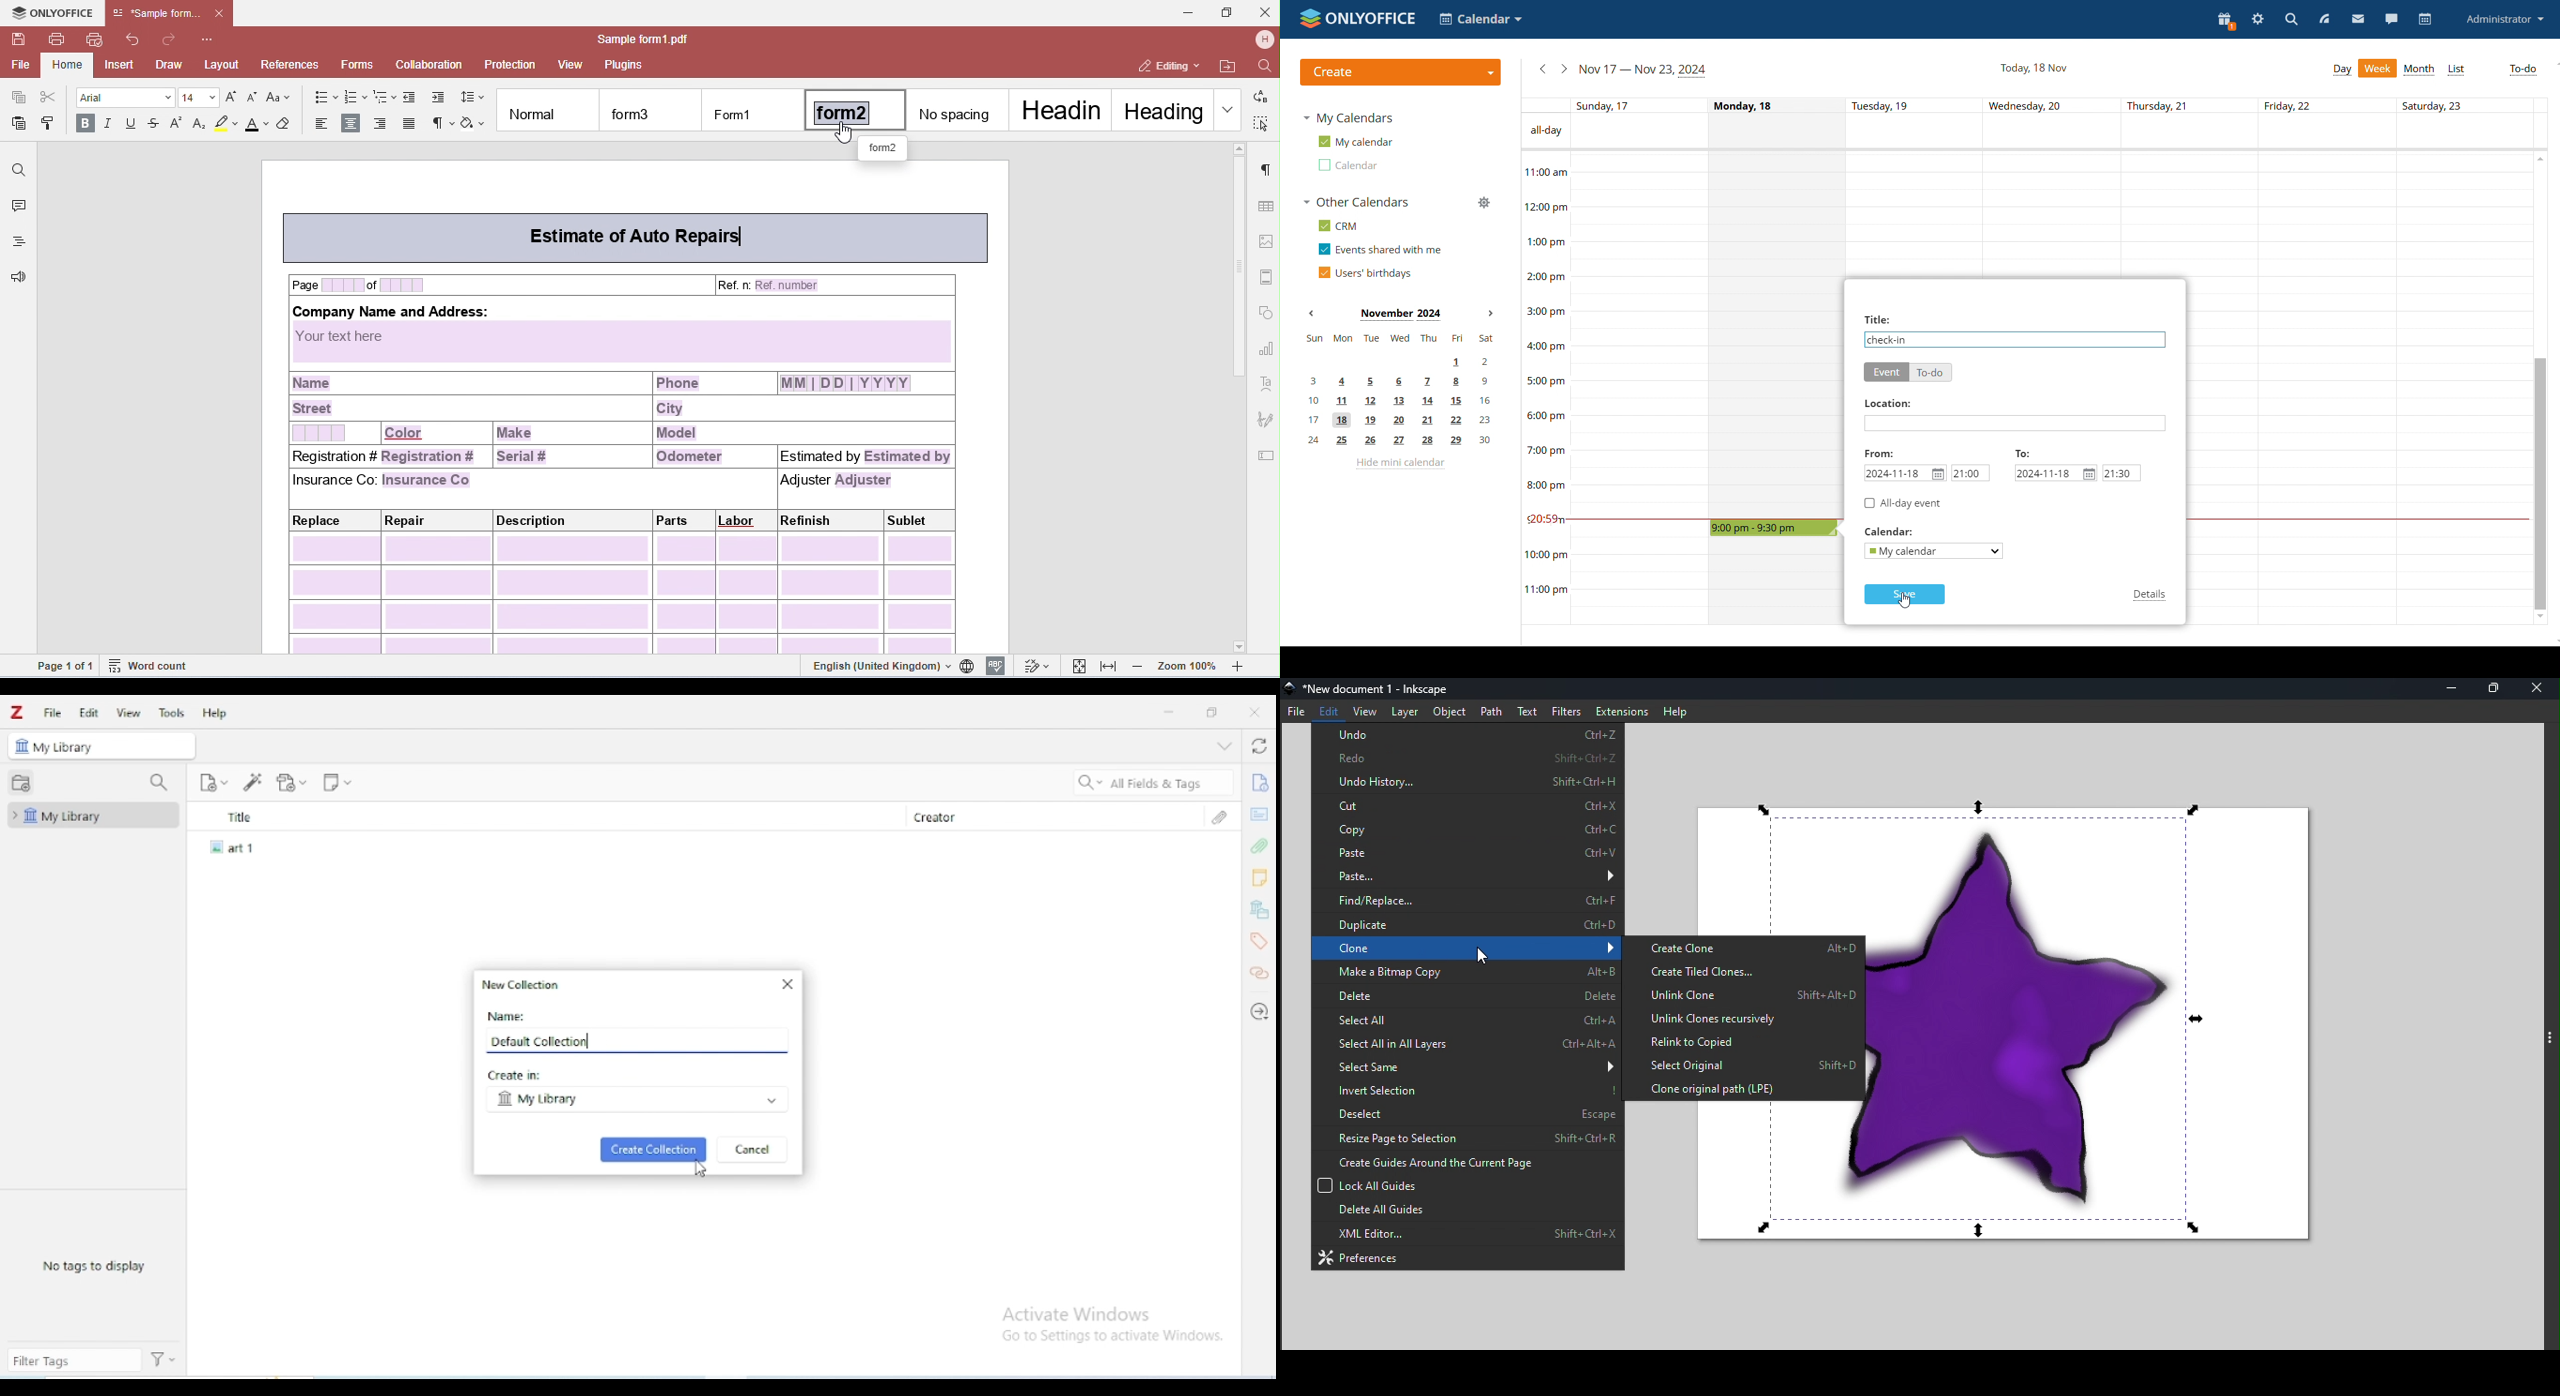  I want to click on current week, so click(1644, 70).